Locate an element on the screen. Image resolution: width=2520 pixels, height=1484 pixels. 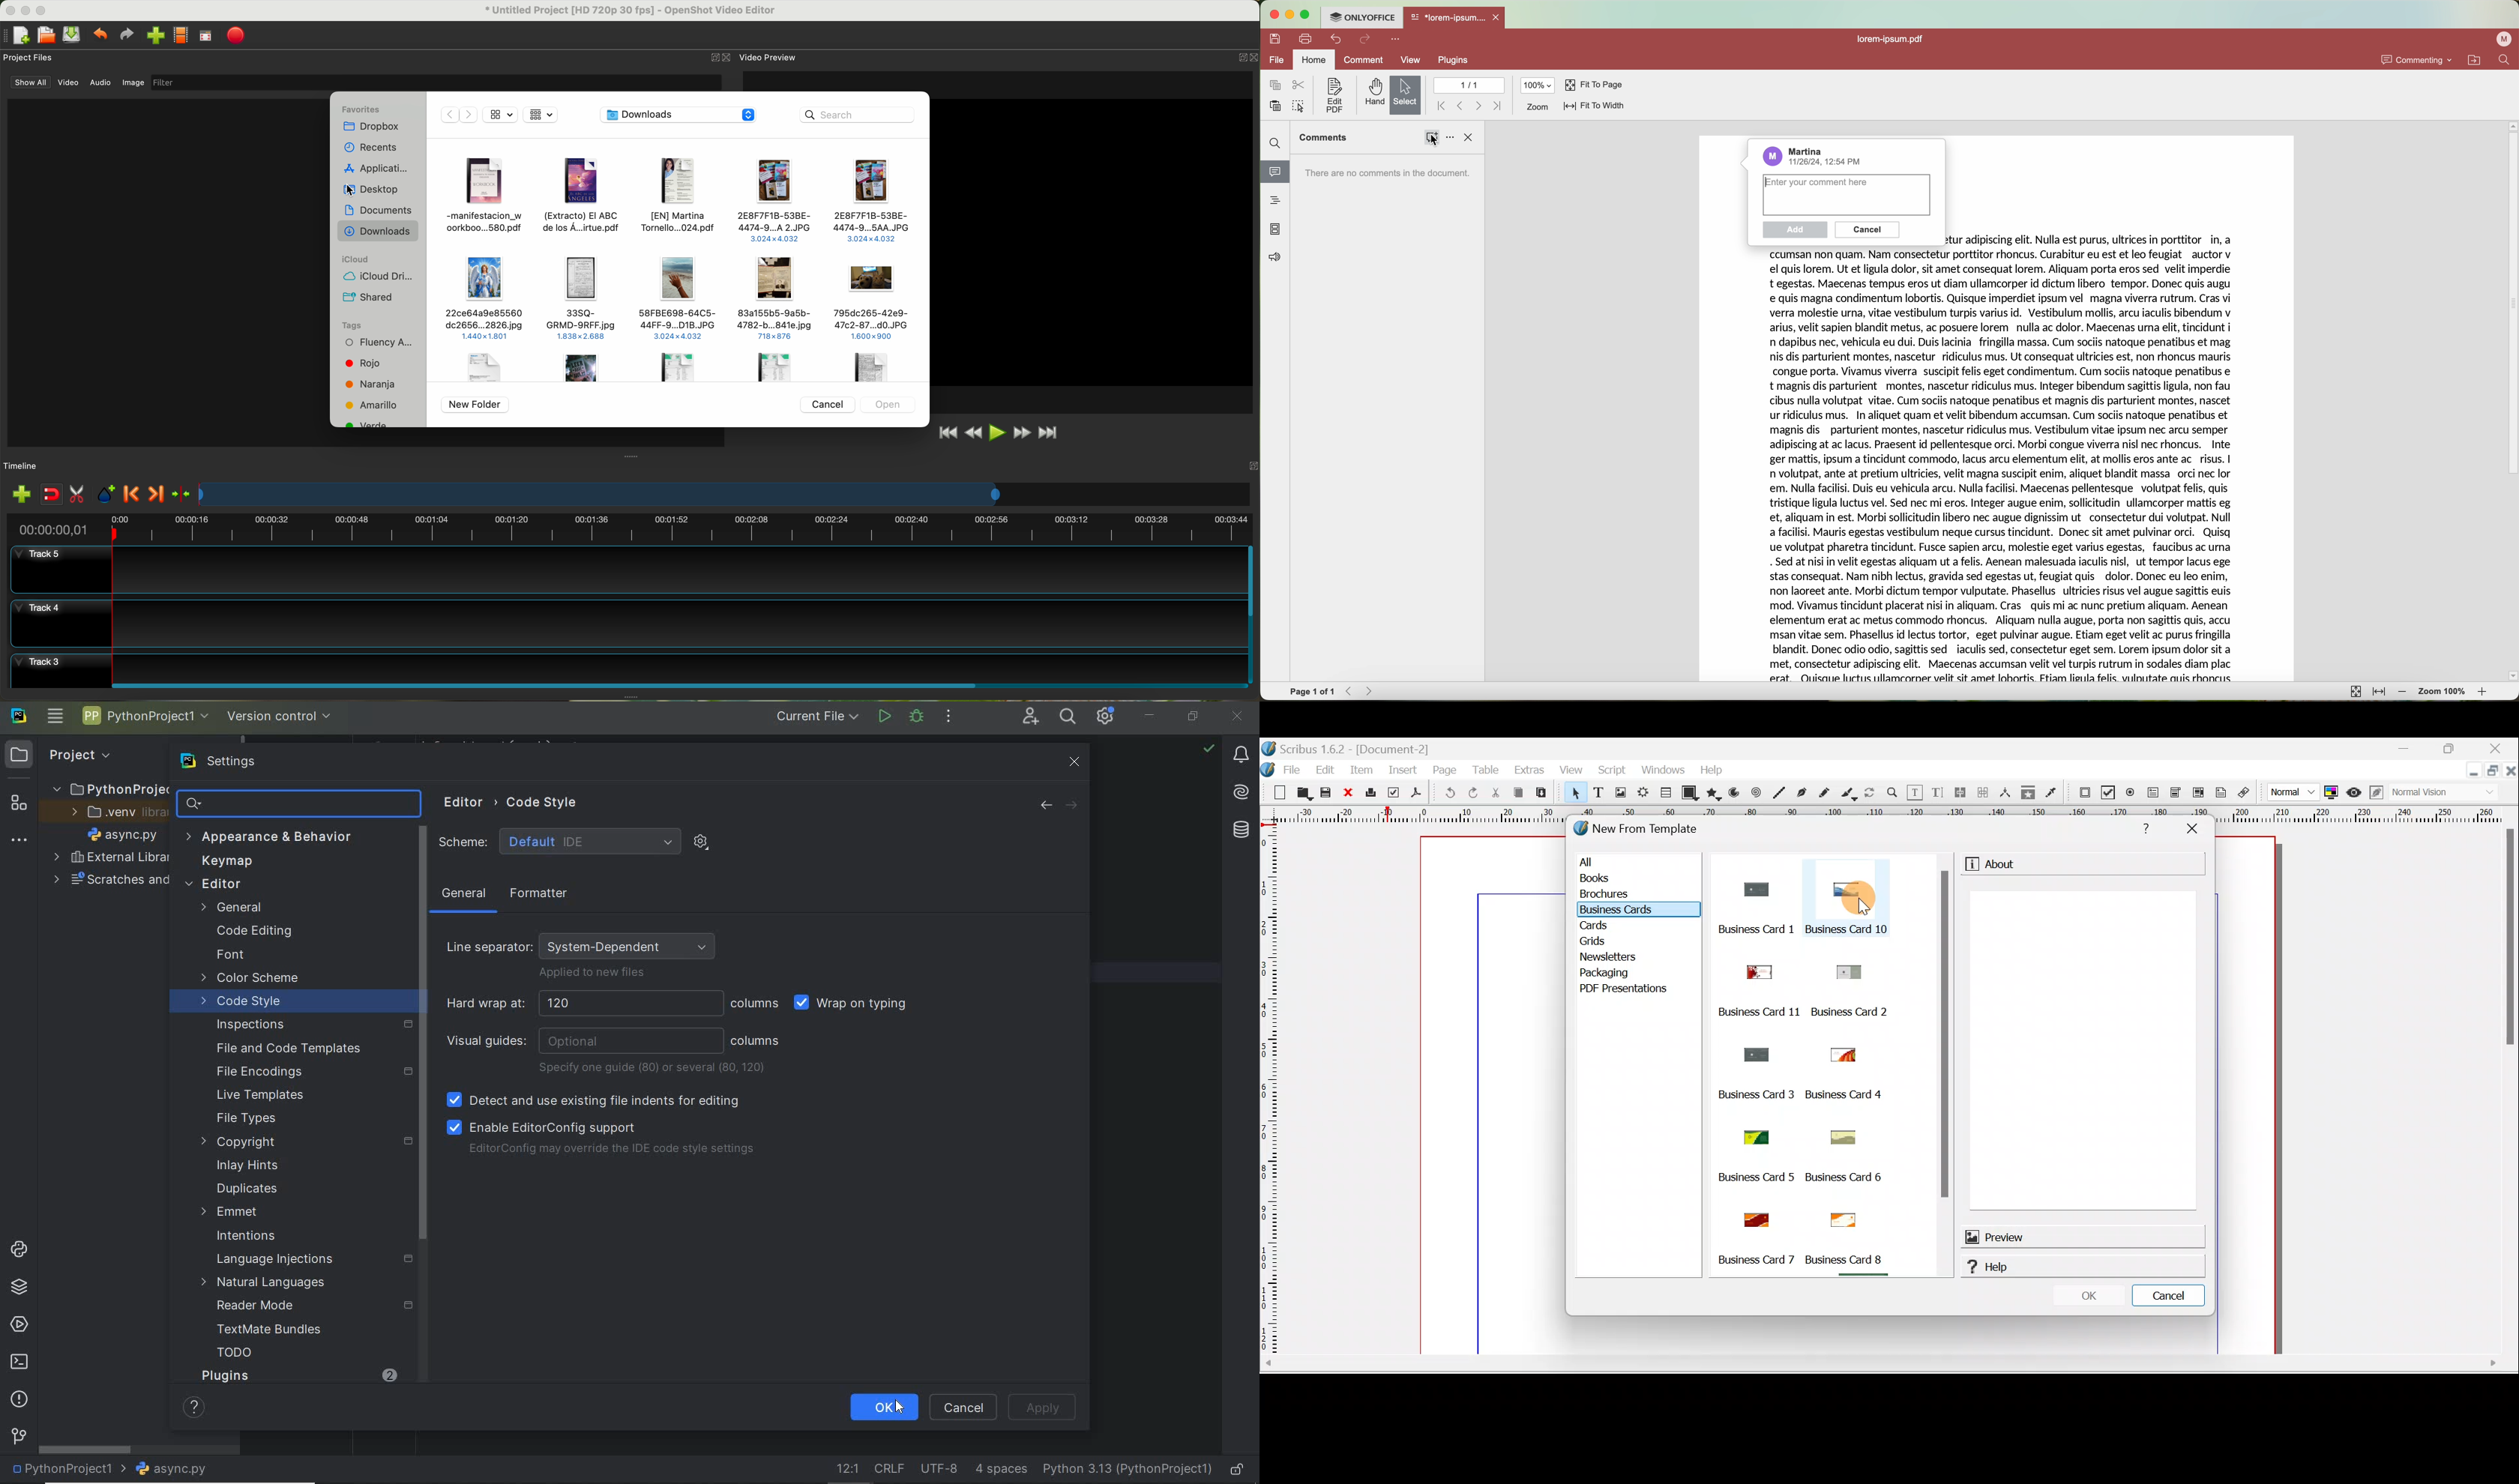
Code Editing is located at coordinates (256, 931).